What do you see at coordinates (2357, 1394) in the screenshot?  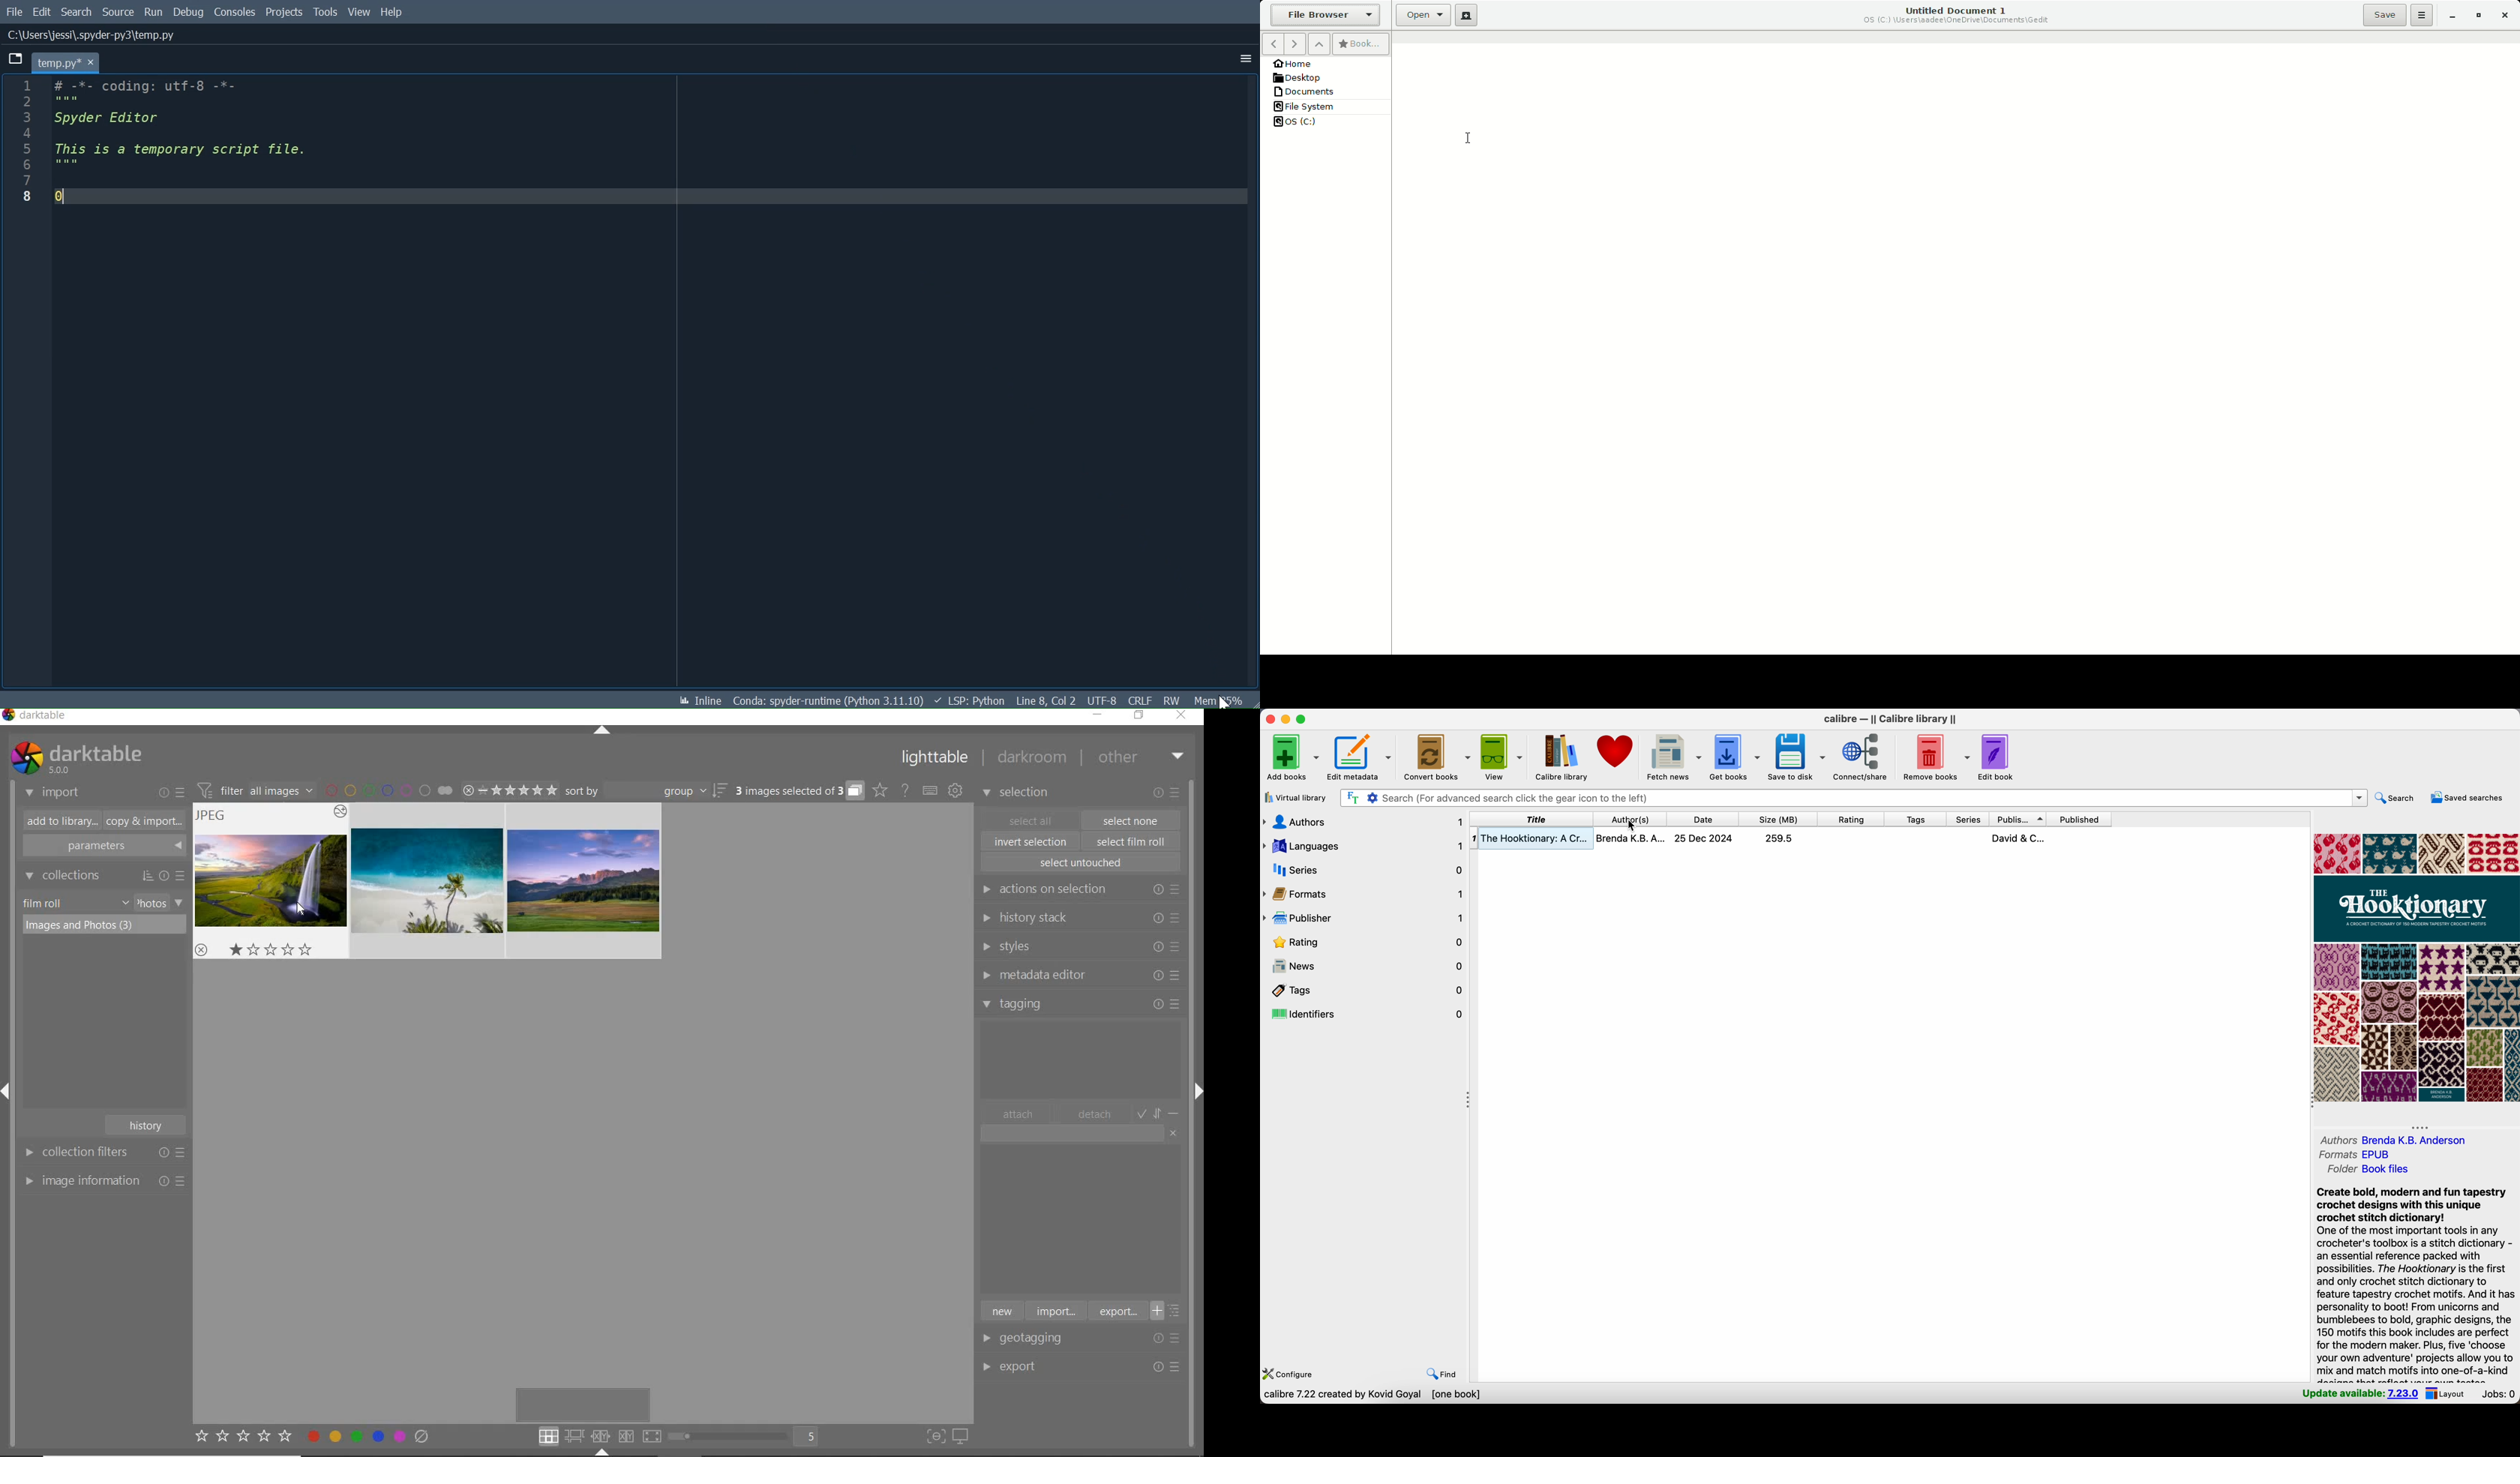 I see `update available` at bounding box center [2357, 1394].